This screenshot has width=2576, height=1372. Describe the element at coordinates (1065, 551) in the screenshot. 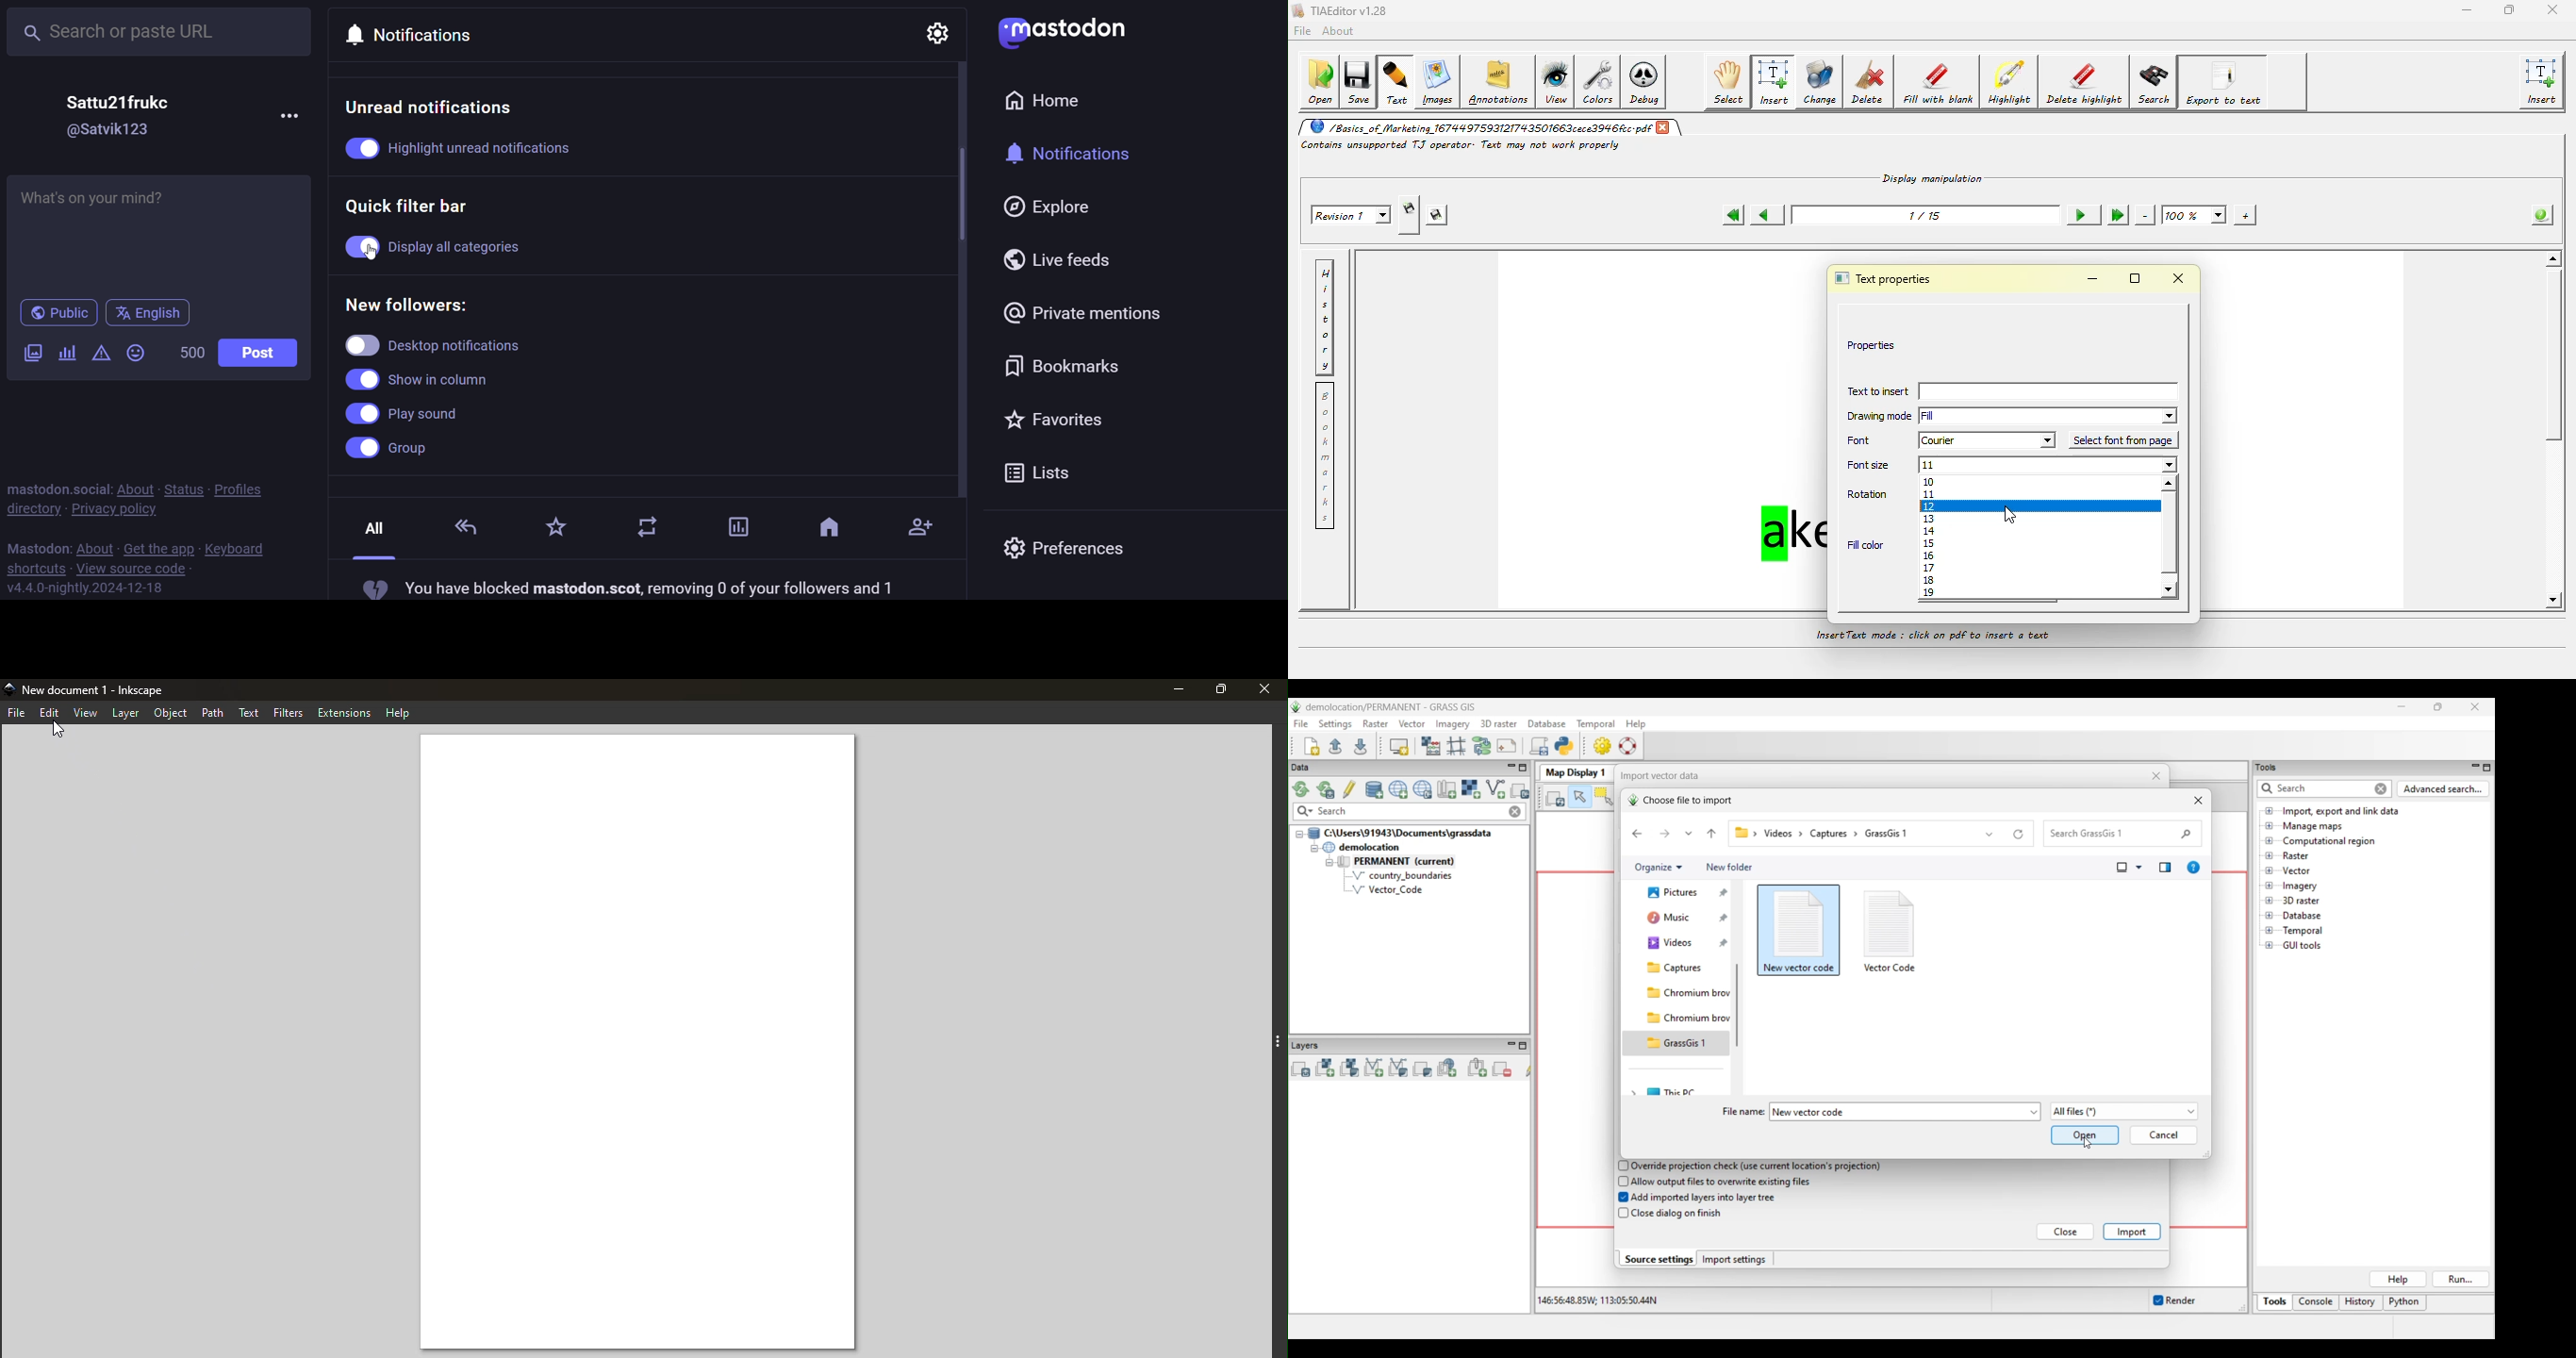

I see `preferences` at that location.